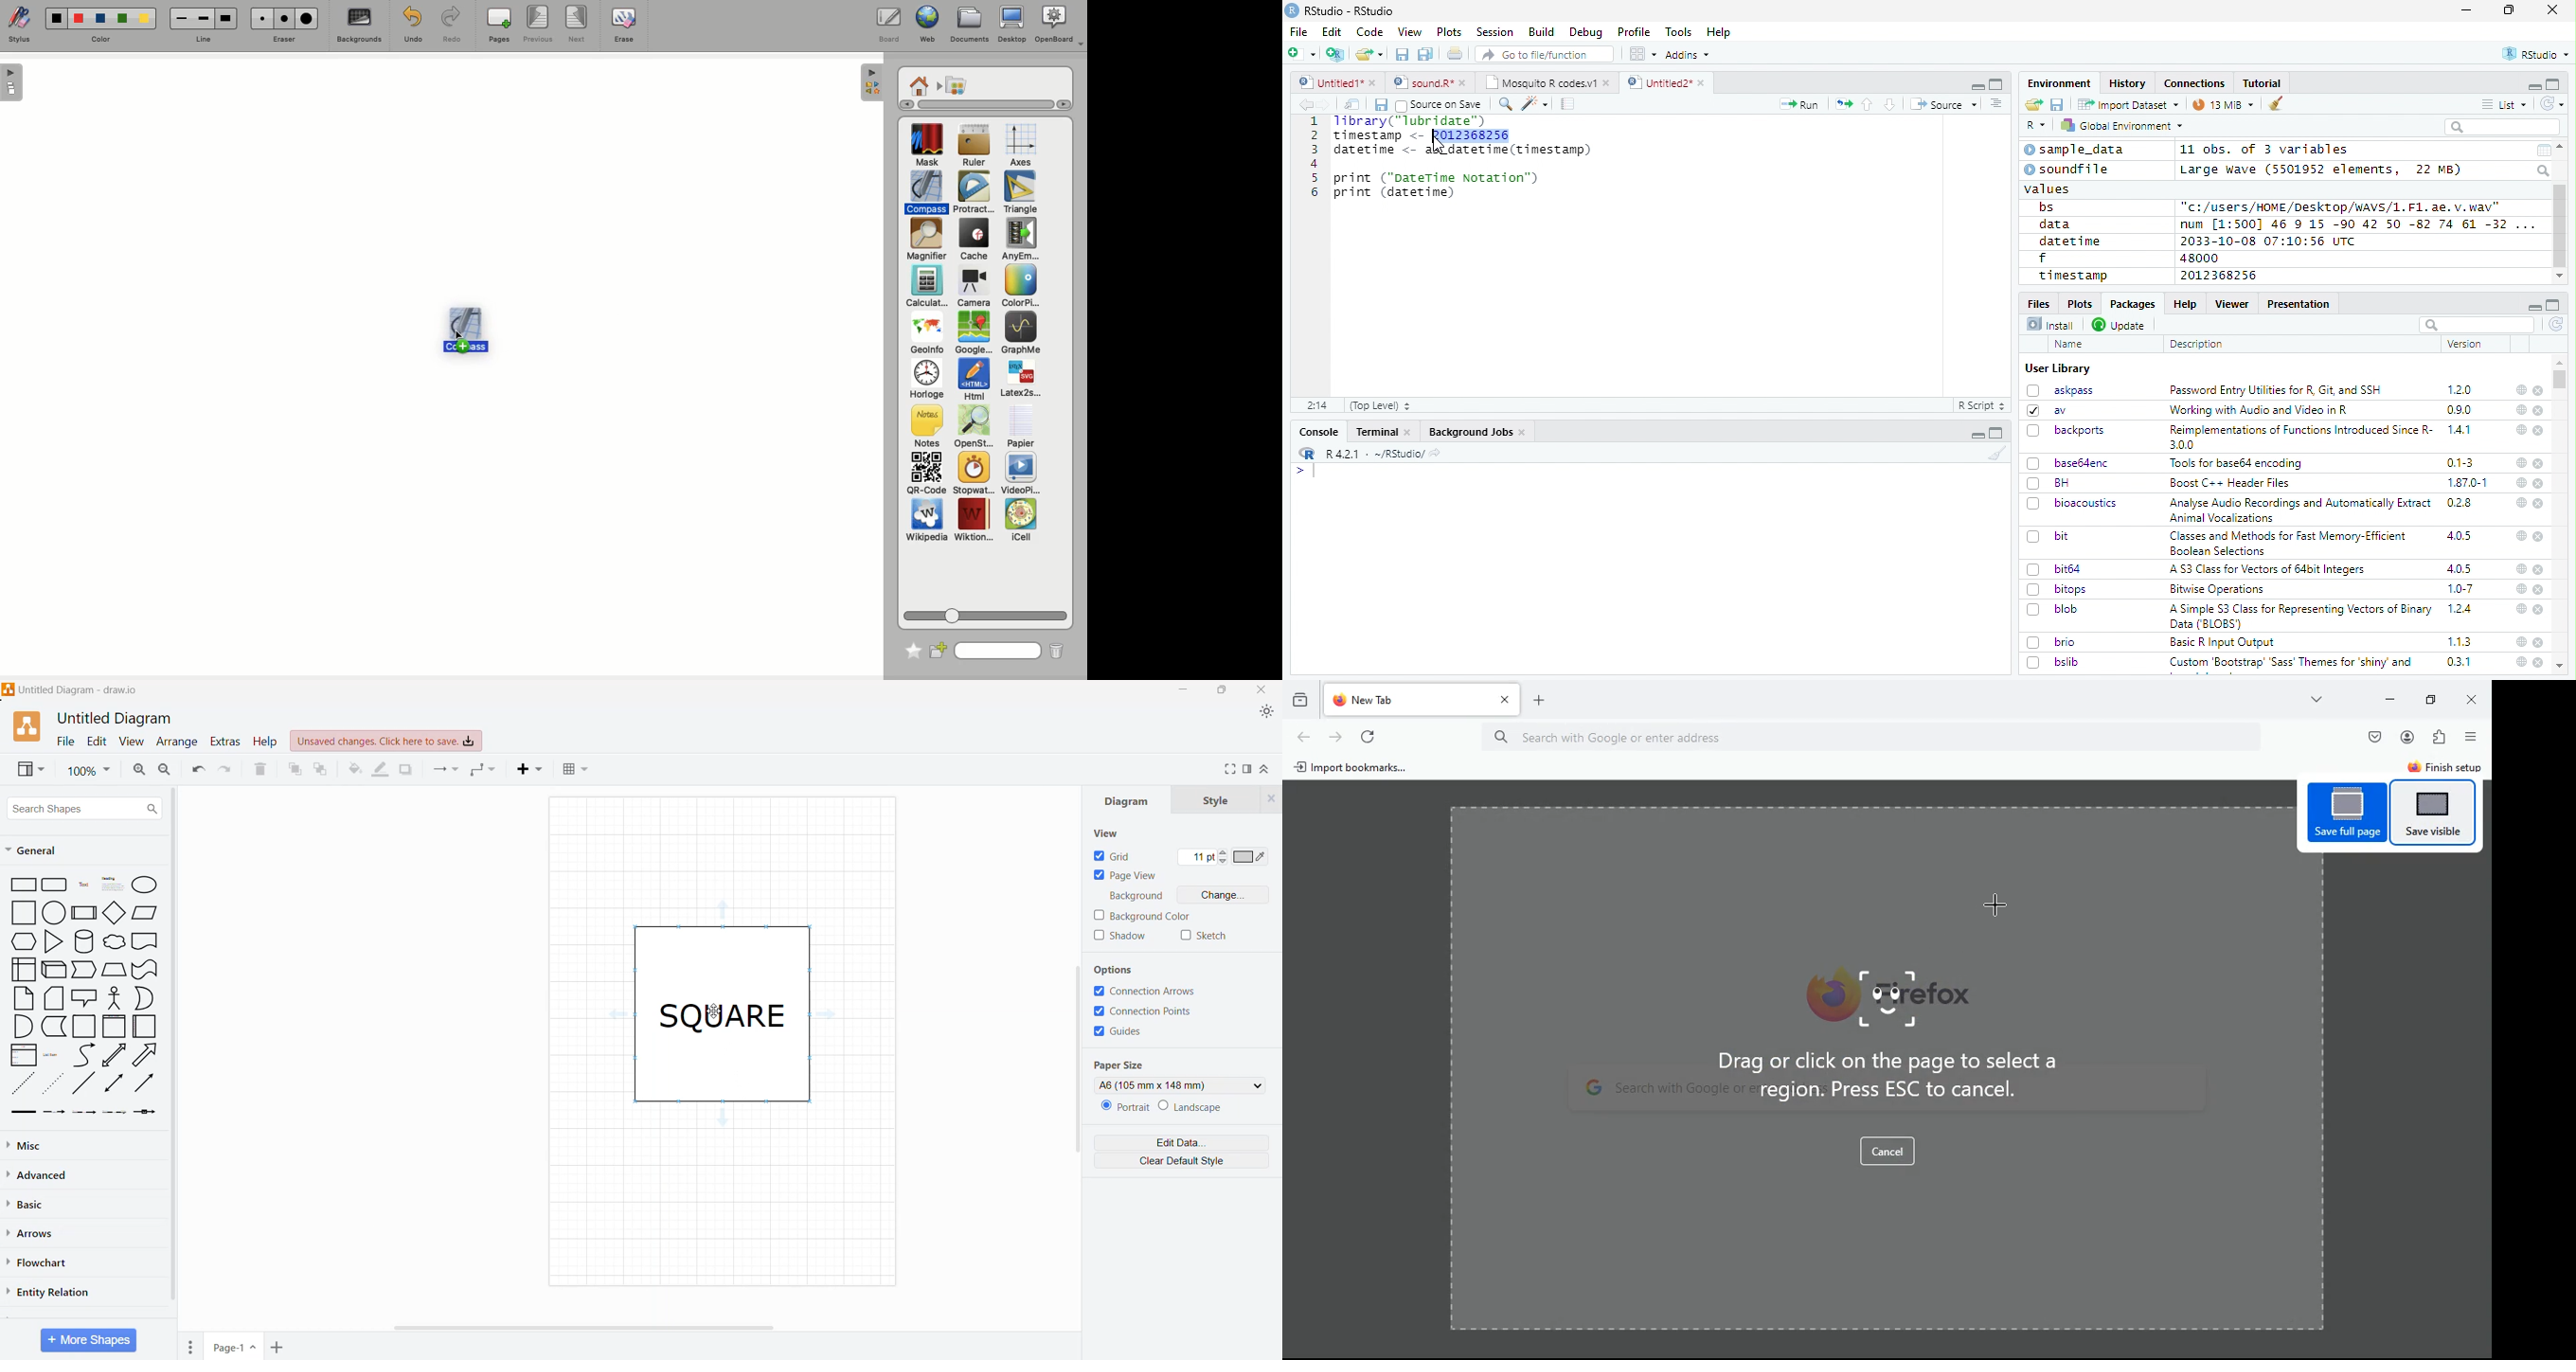 The image size is (2576, 1372). I want to click on List, so click(2505, 105).